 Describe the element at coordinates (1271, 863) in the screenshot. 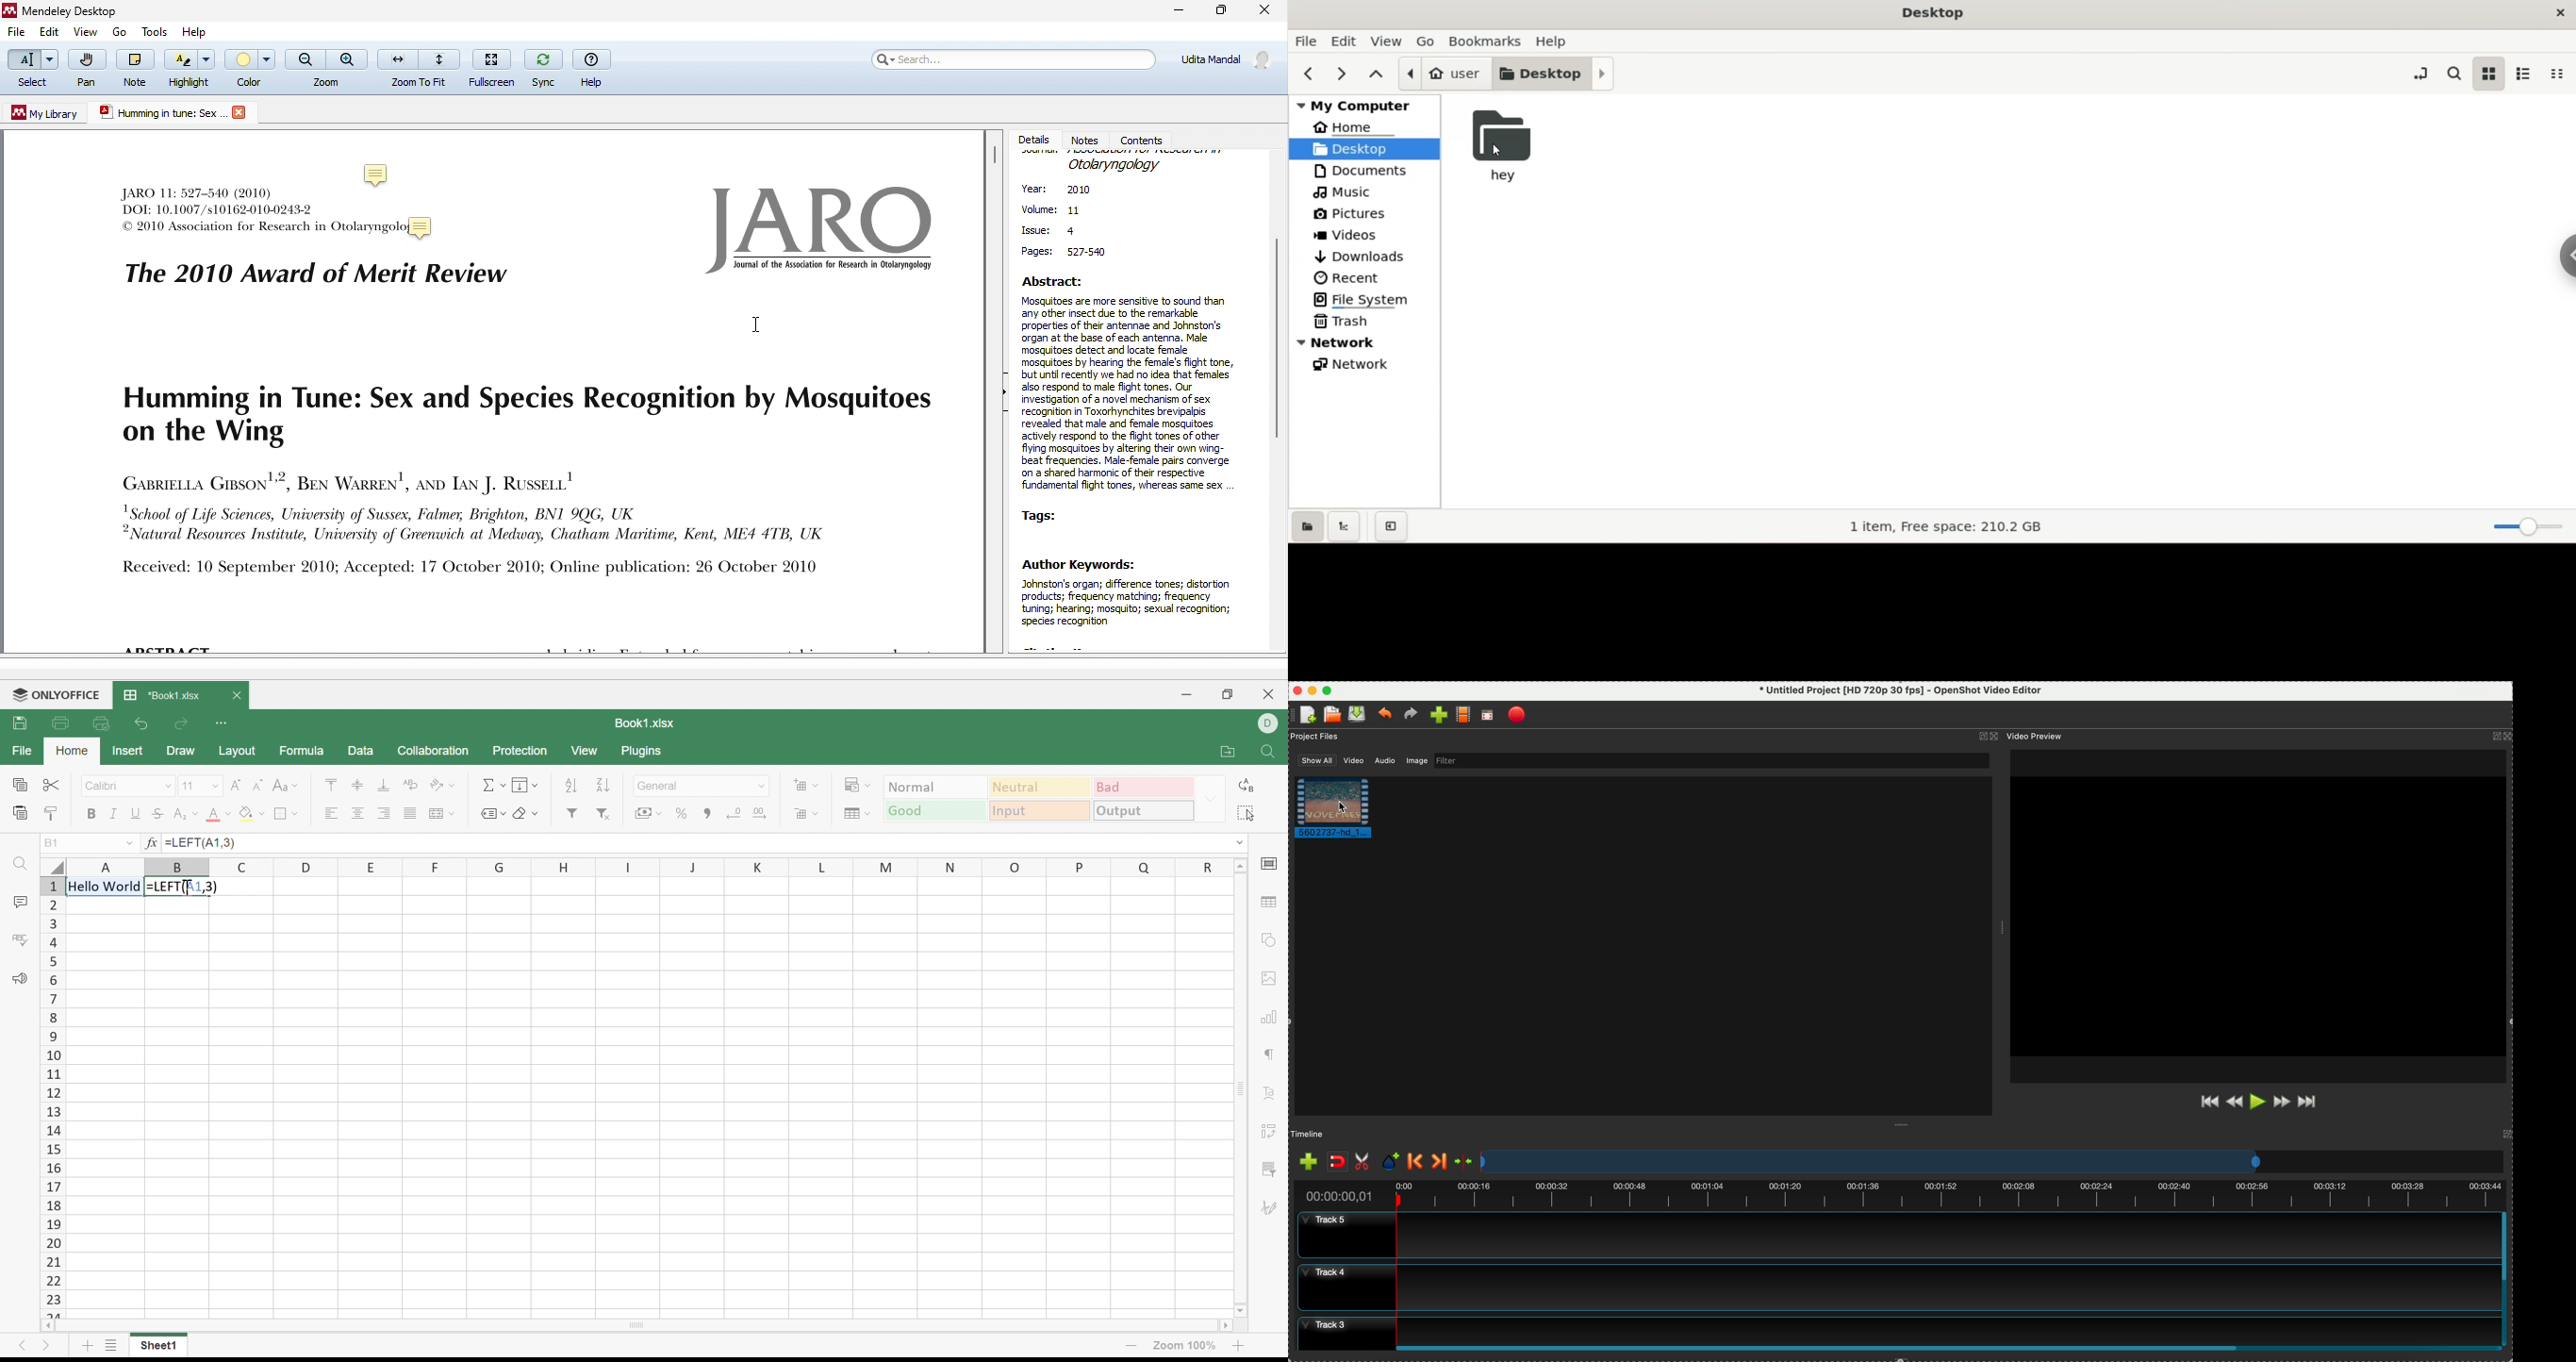

I see `Cell settings` at that location.